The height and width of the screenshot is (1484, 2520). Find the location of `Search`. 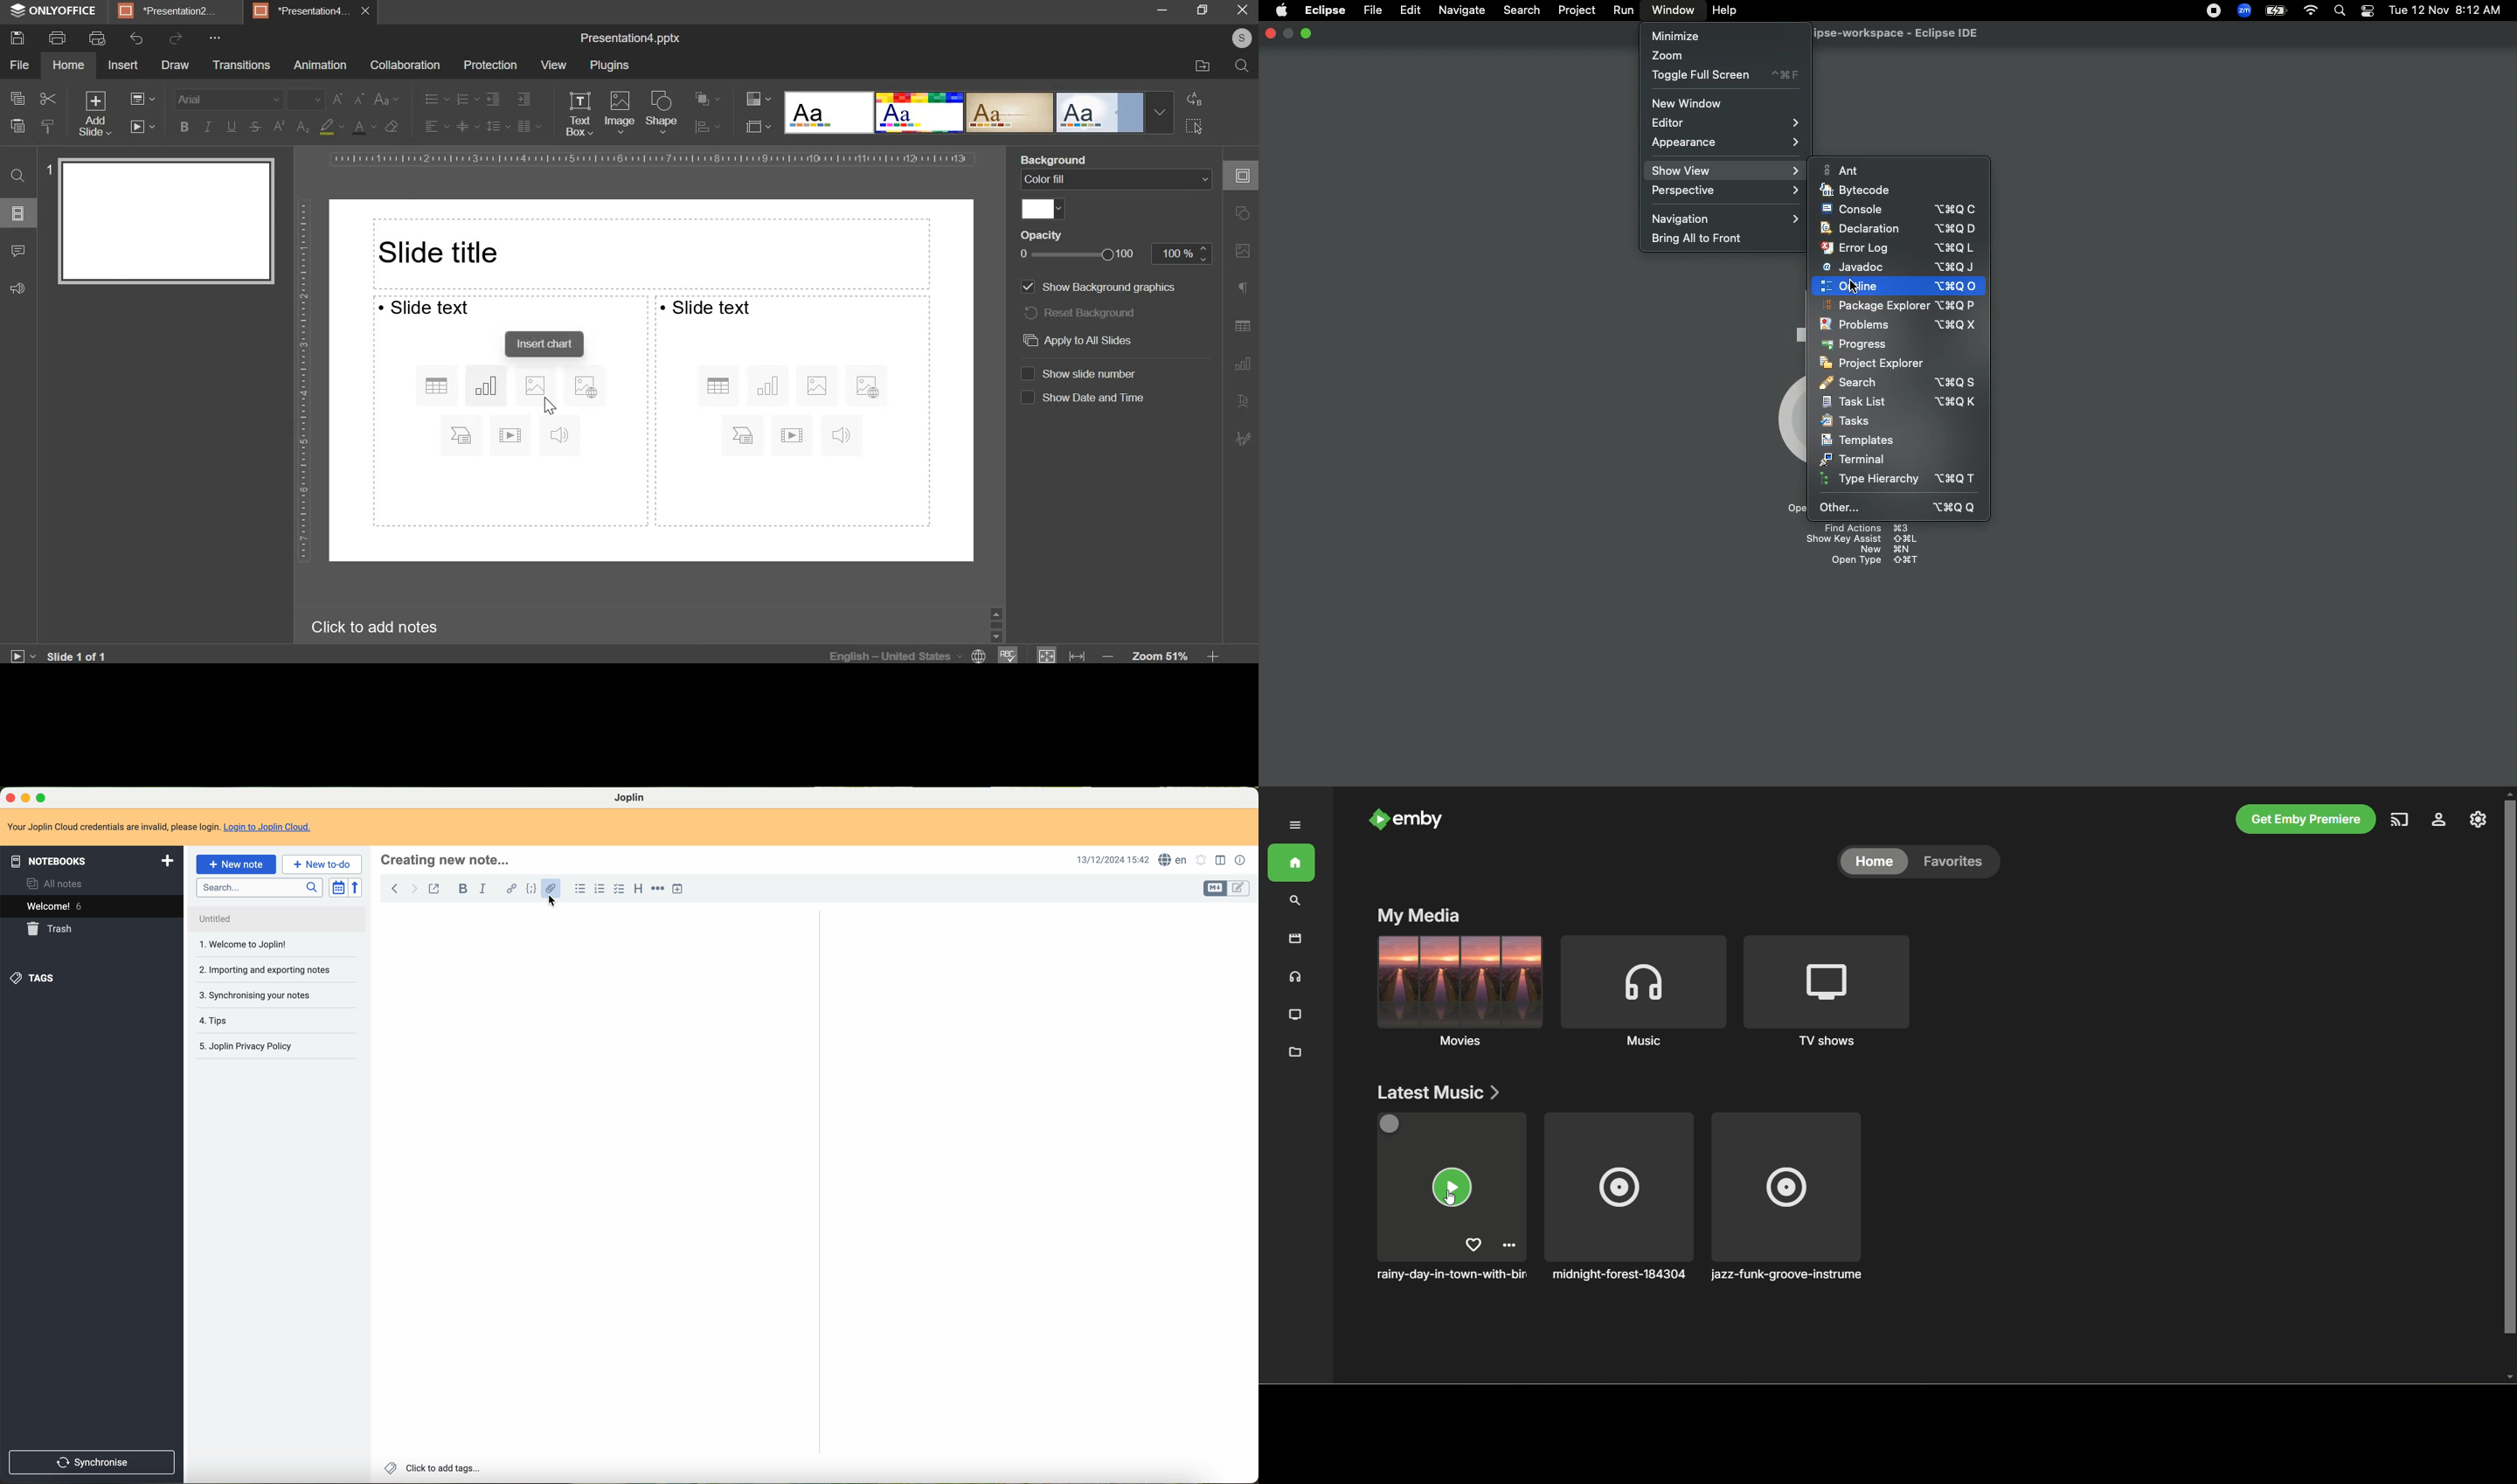

Search is located at coordinates (1521, 9).